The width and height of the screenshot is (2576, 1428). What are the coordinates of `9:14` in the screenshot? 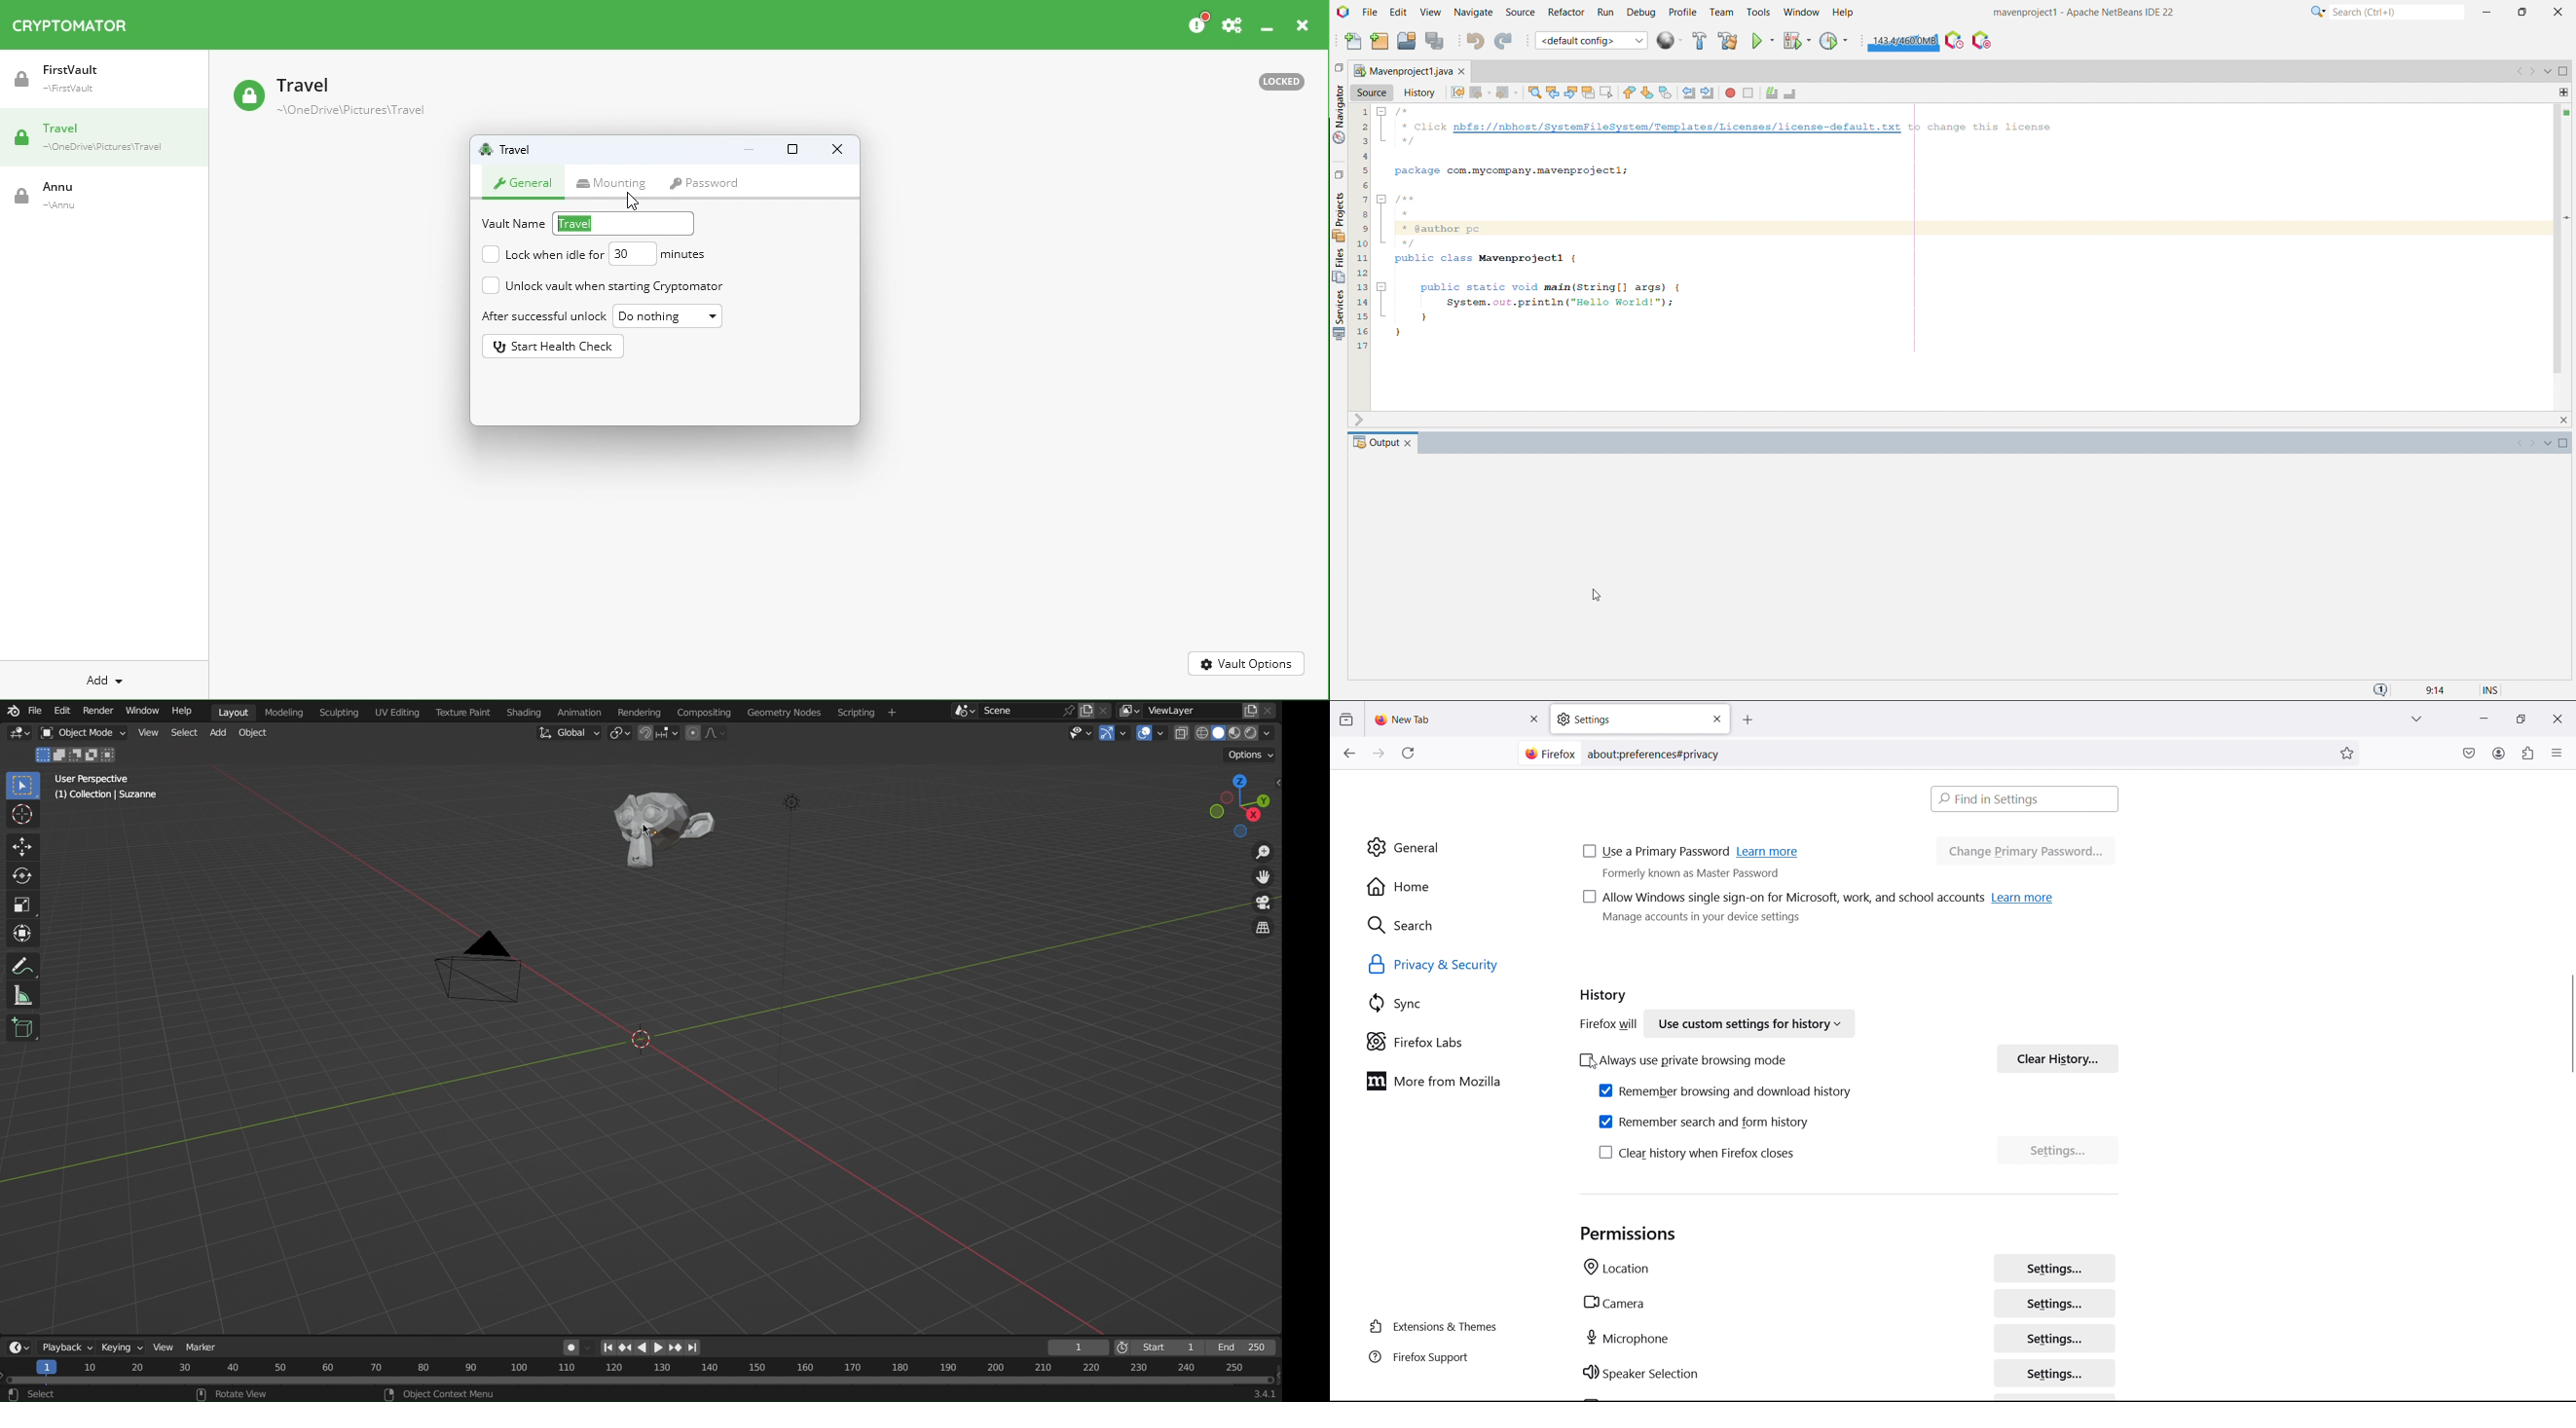 It's located at (2433, 691).